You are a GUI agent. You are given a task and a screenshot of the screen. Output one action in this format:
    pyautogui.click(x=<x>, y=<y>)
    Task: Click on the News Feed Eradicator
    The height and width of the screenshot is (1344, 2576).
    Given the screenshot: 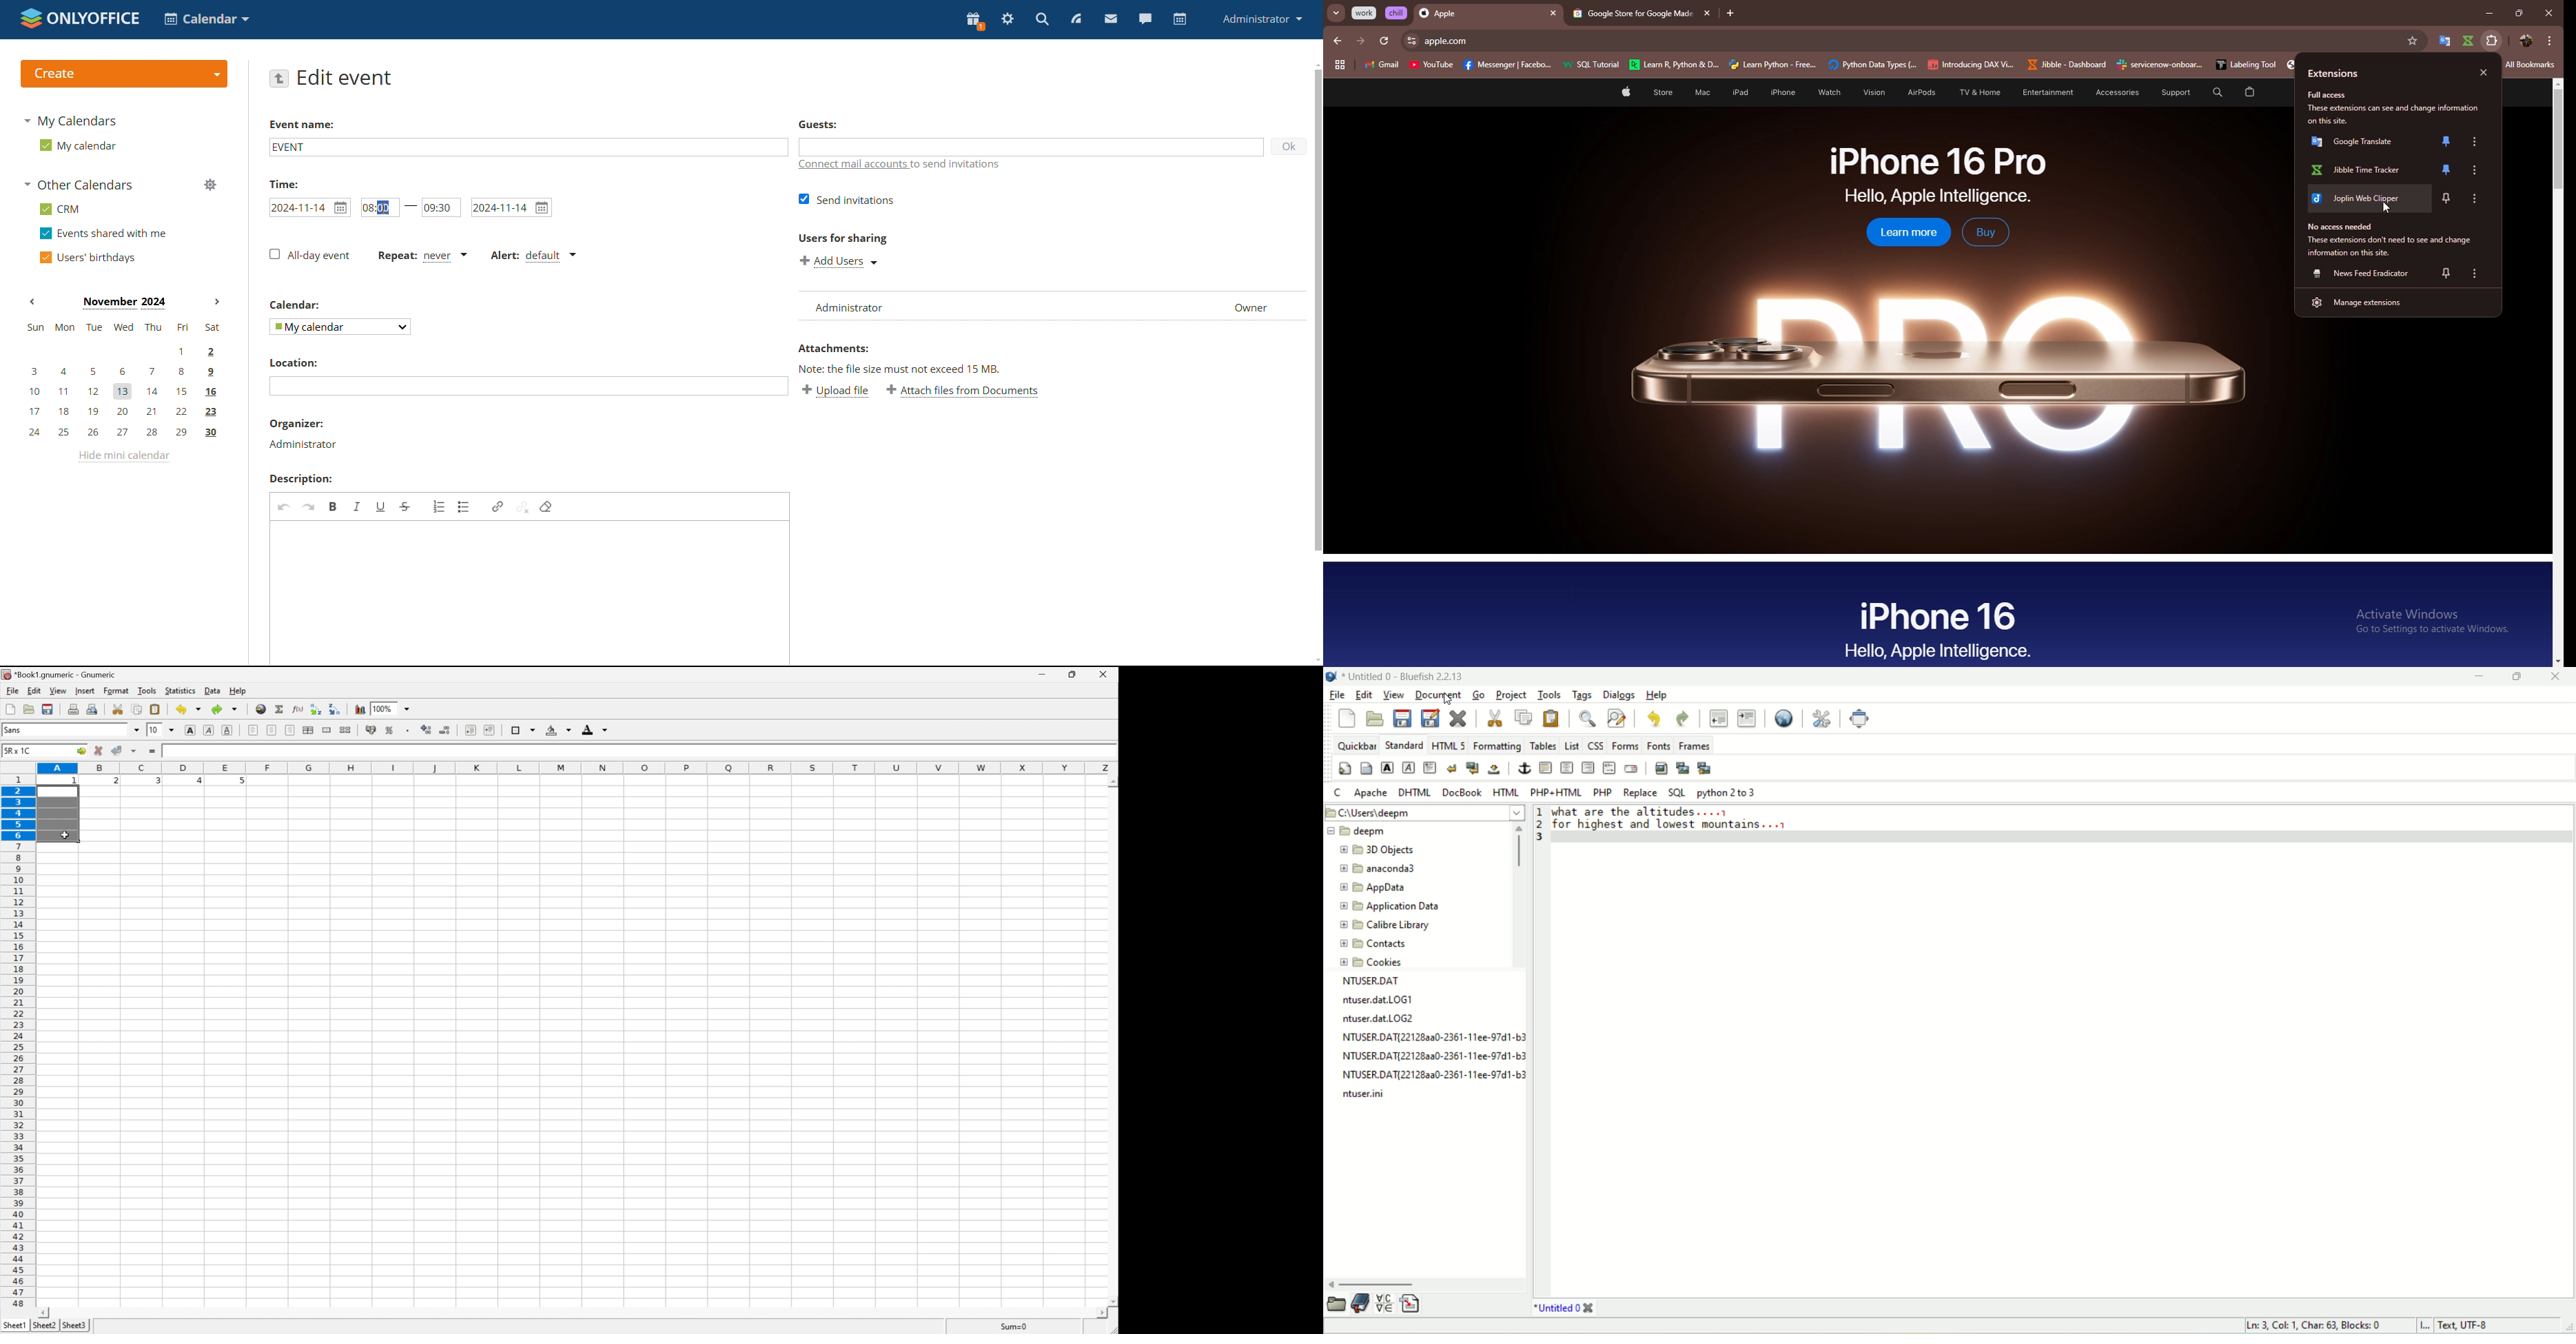 What is the action you would take?
    pyautogui.click(x=2363, y=273)
    